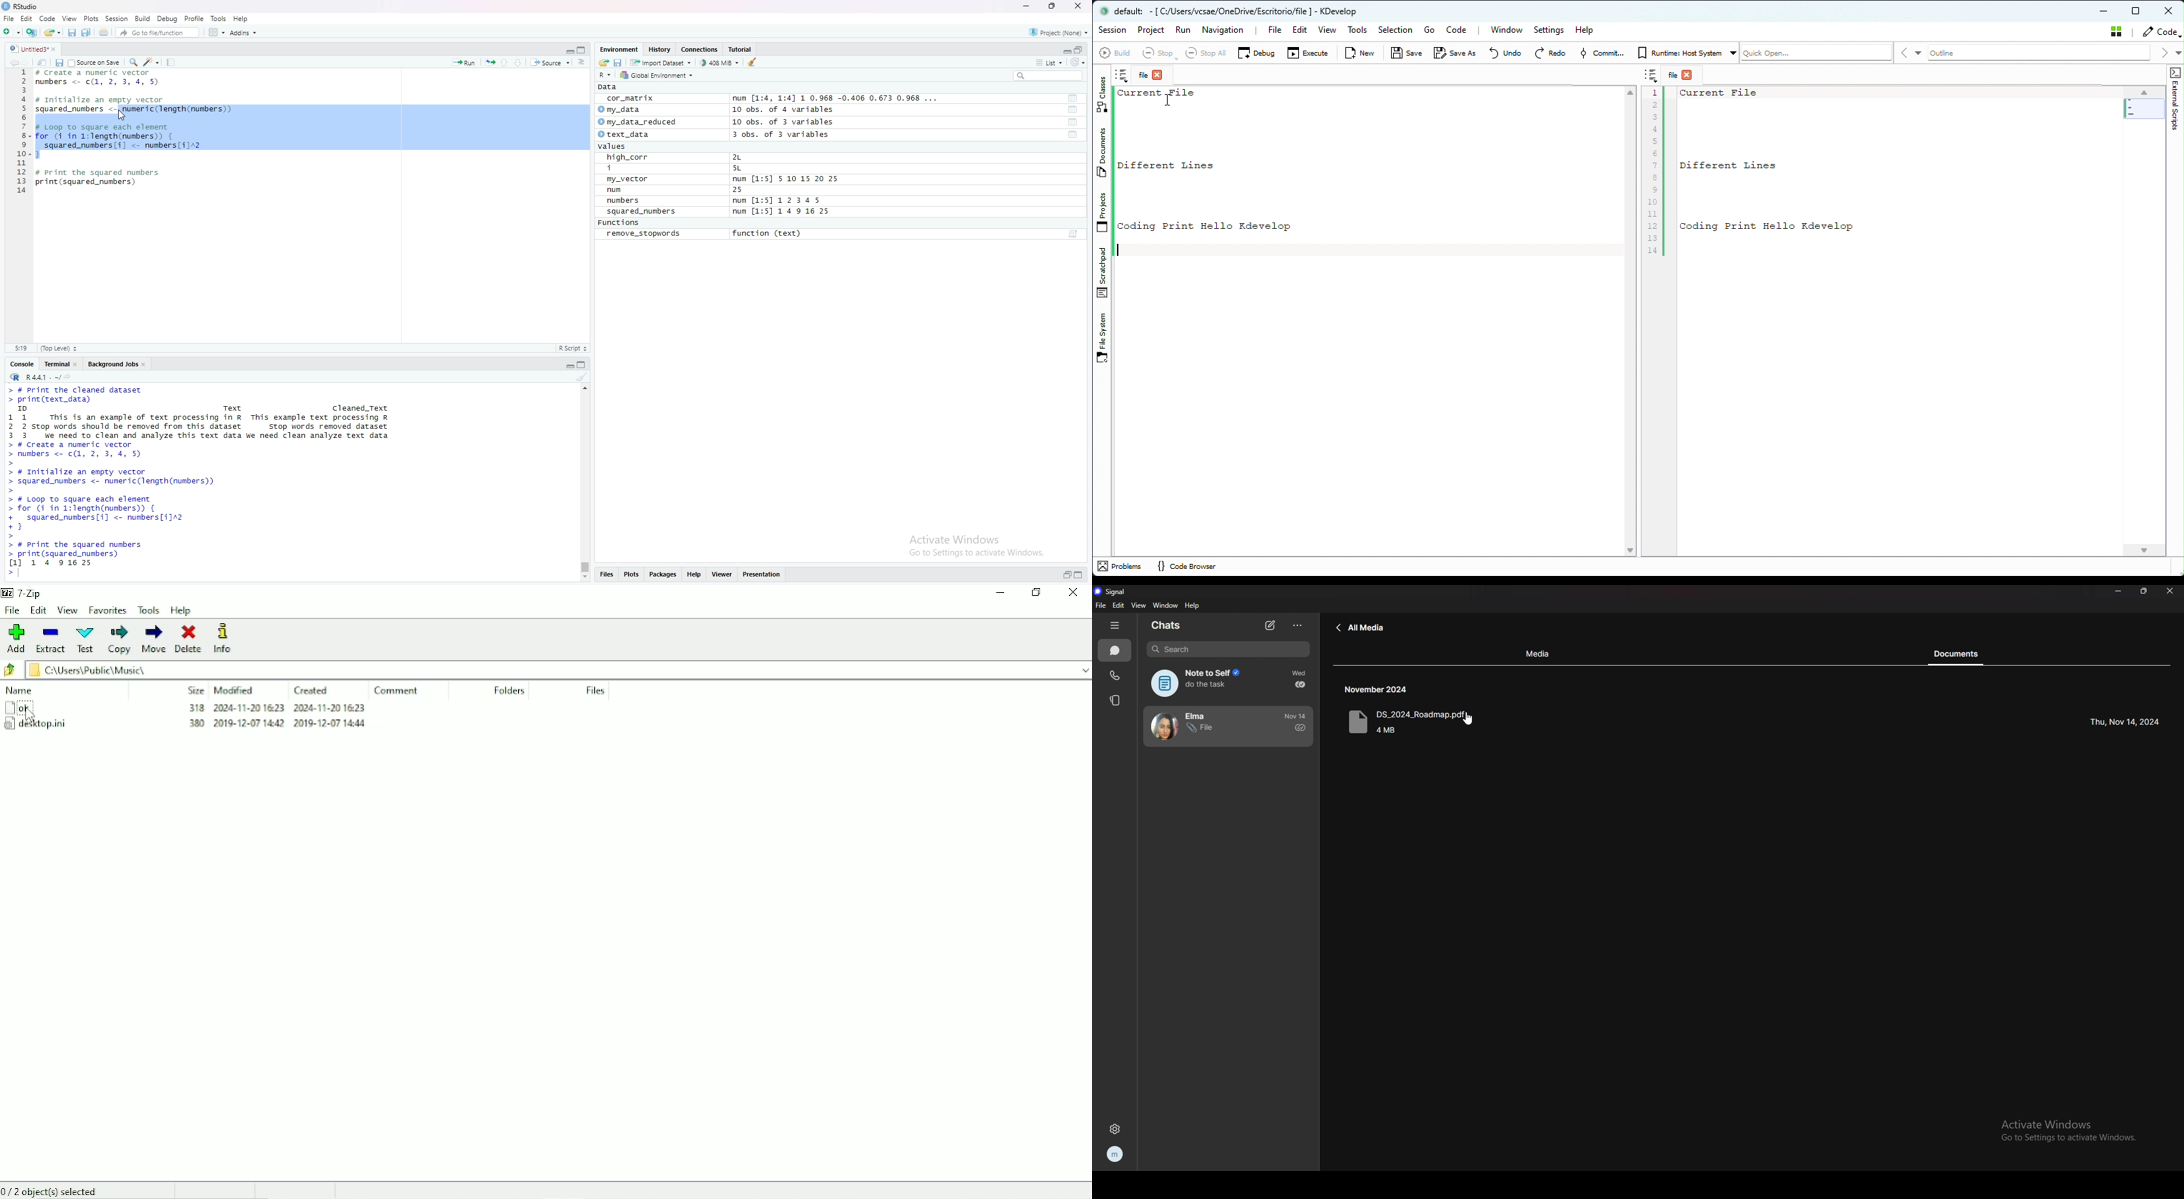 The height and width of the screenshot is (1204, 2184). I want to click on List, so click(1049, 62).